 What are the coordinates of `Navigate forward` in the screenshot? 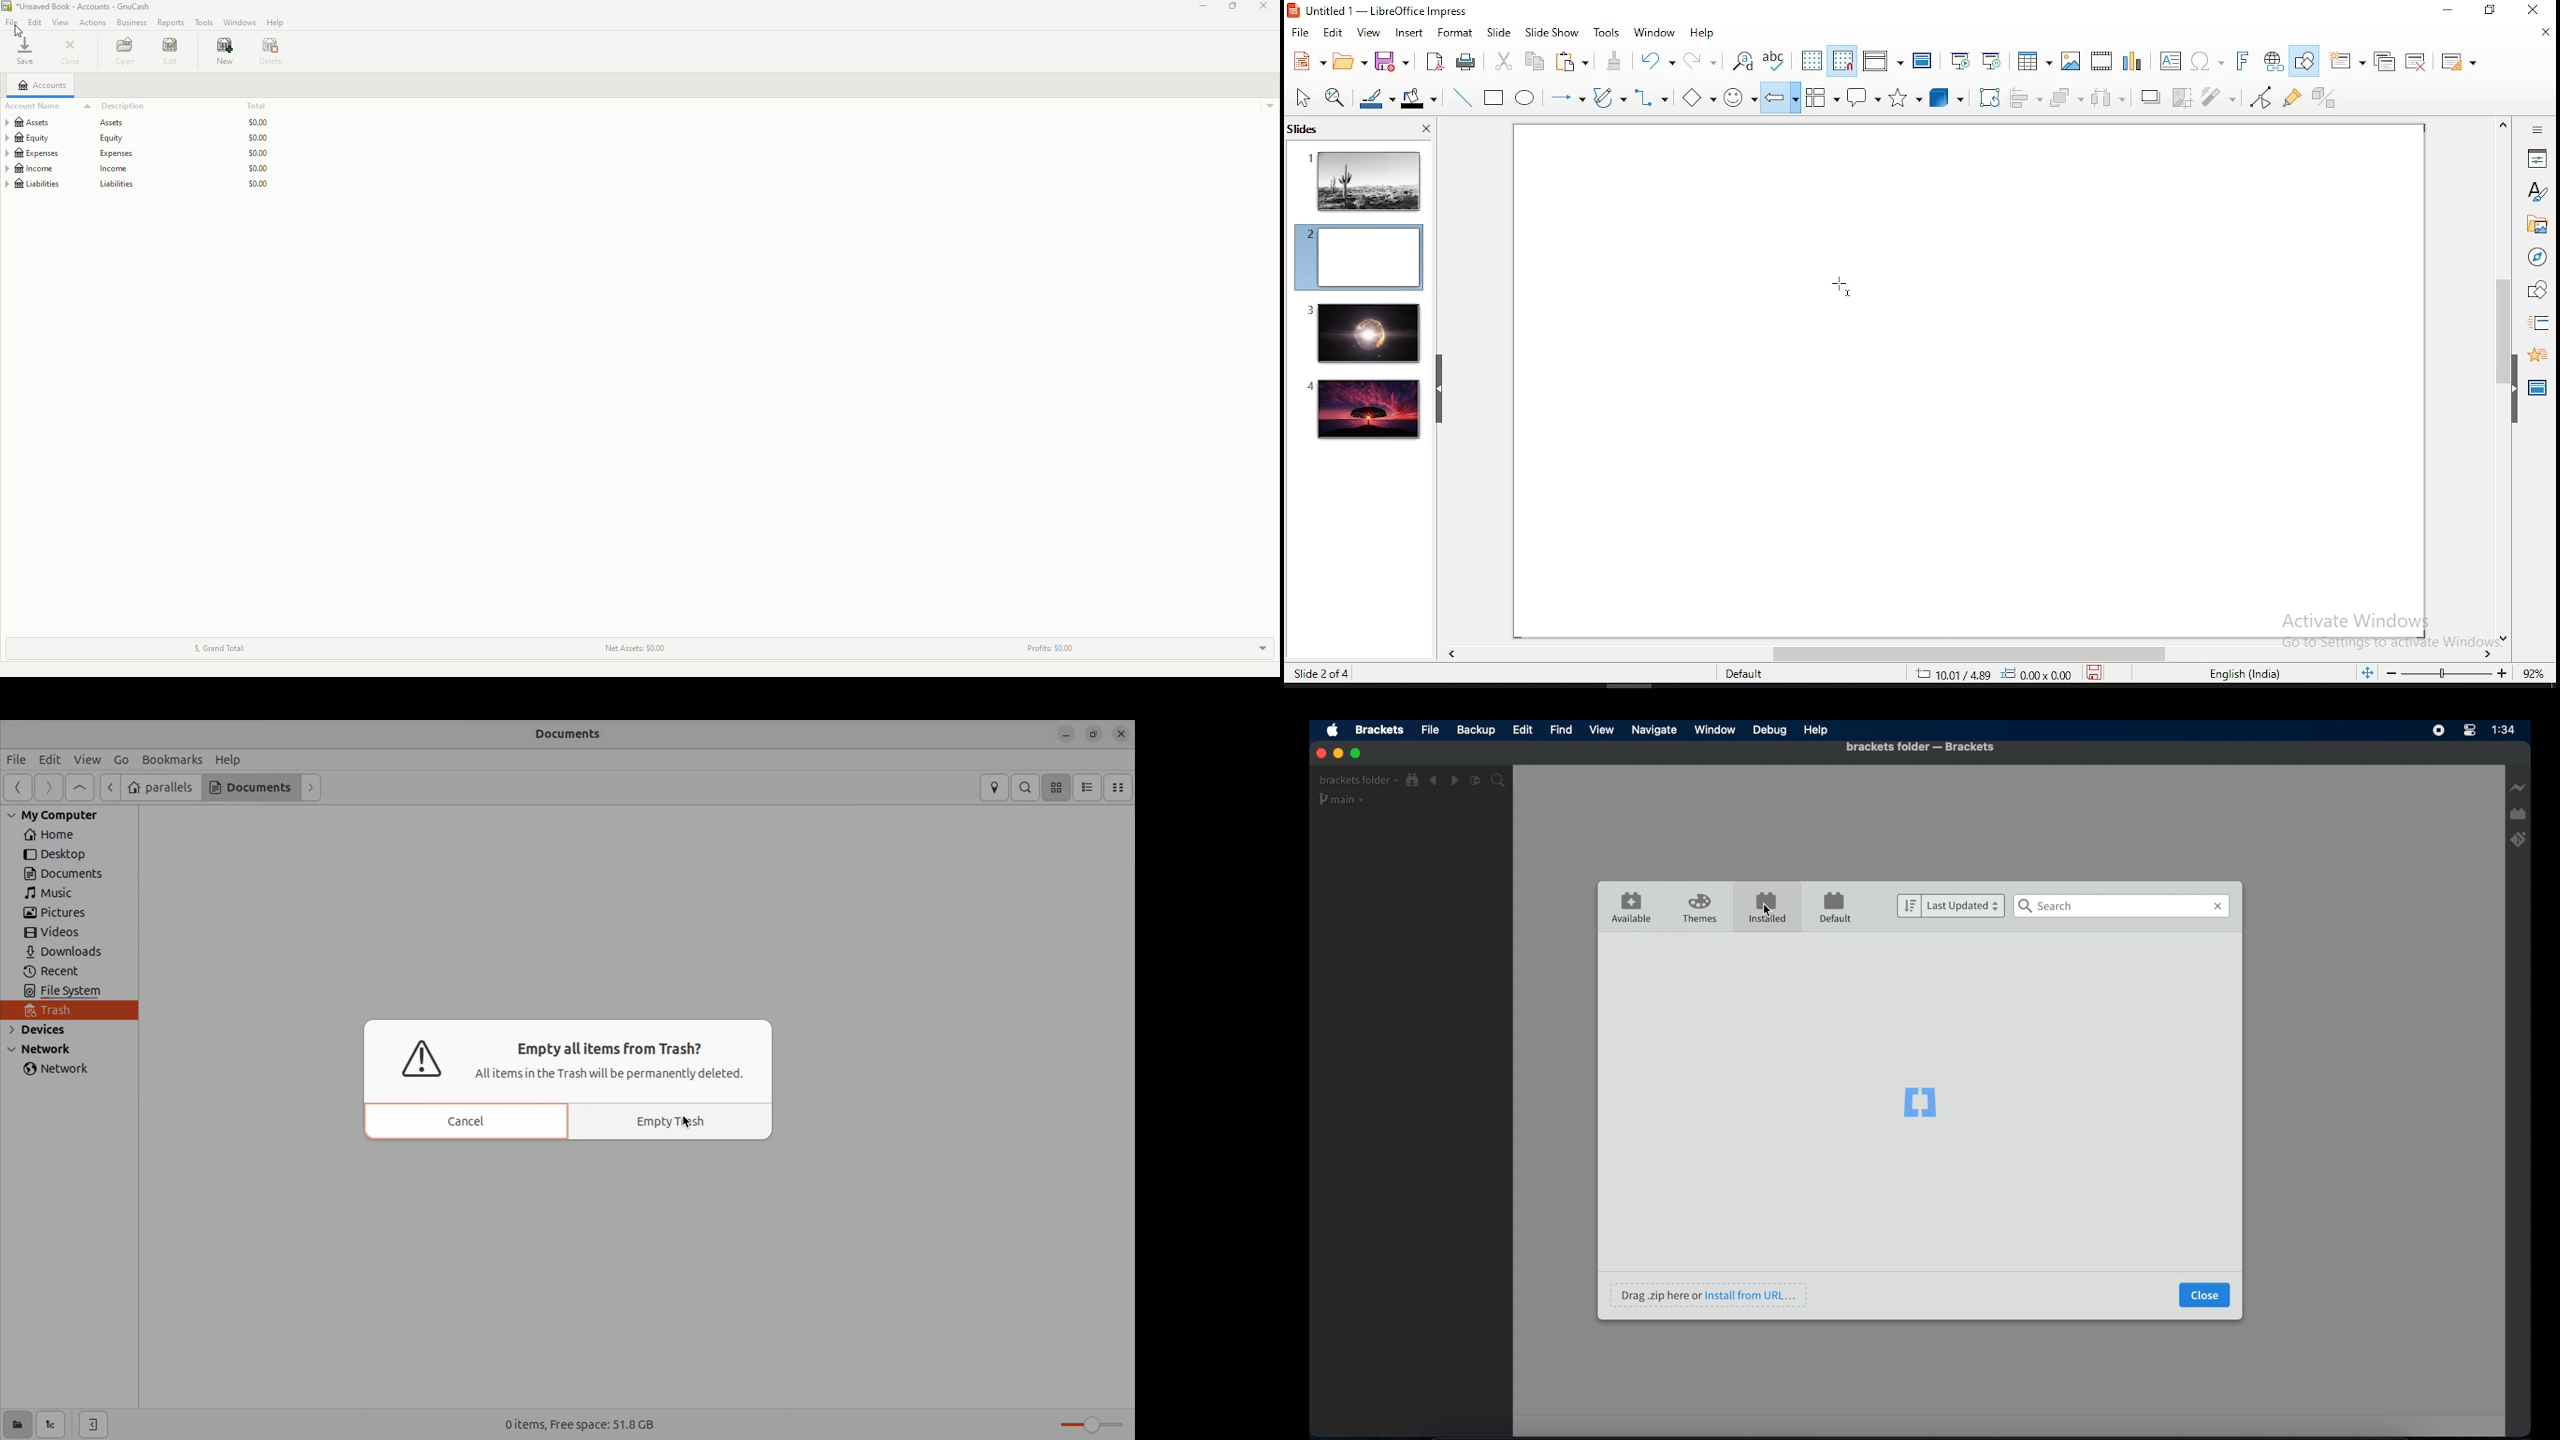 It's located at (1454, 781).